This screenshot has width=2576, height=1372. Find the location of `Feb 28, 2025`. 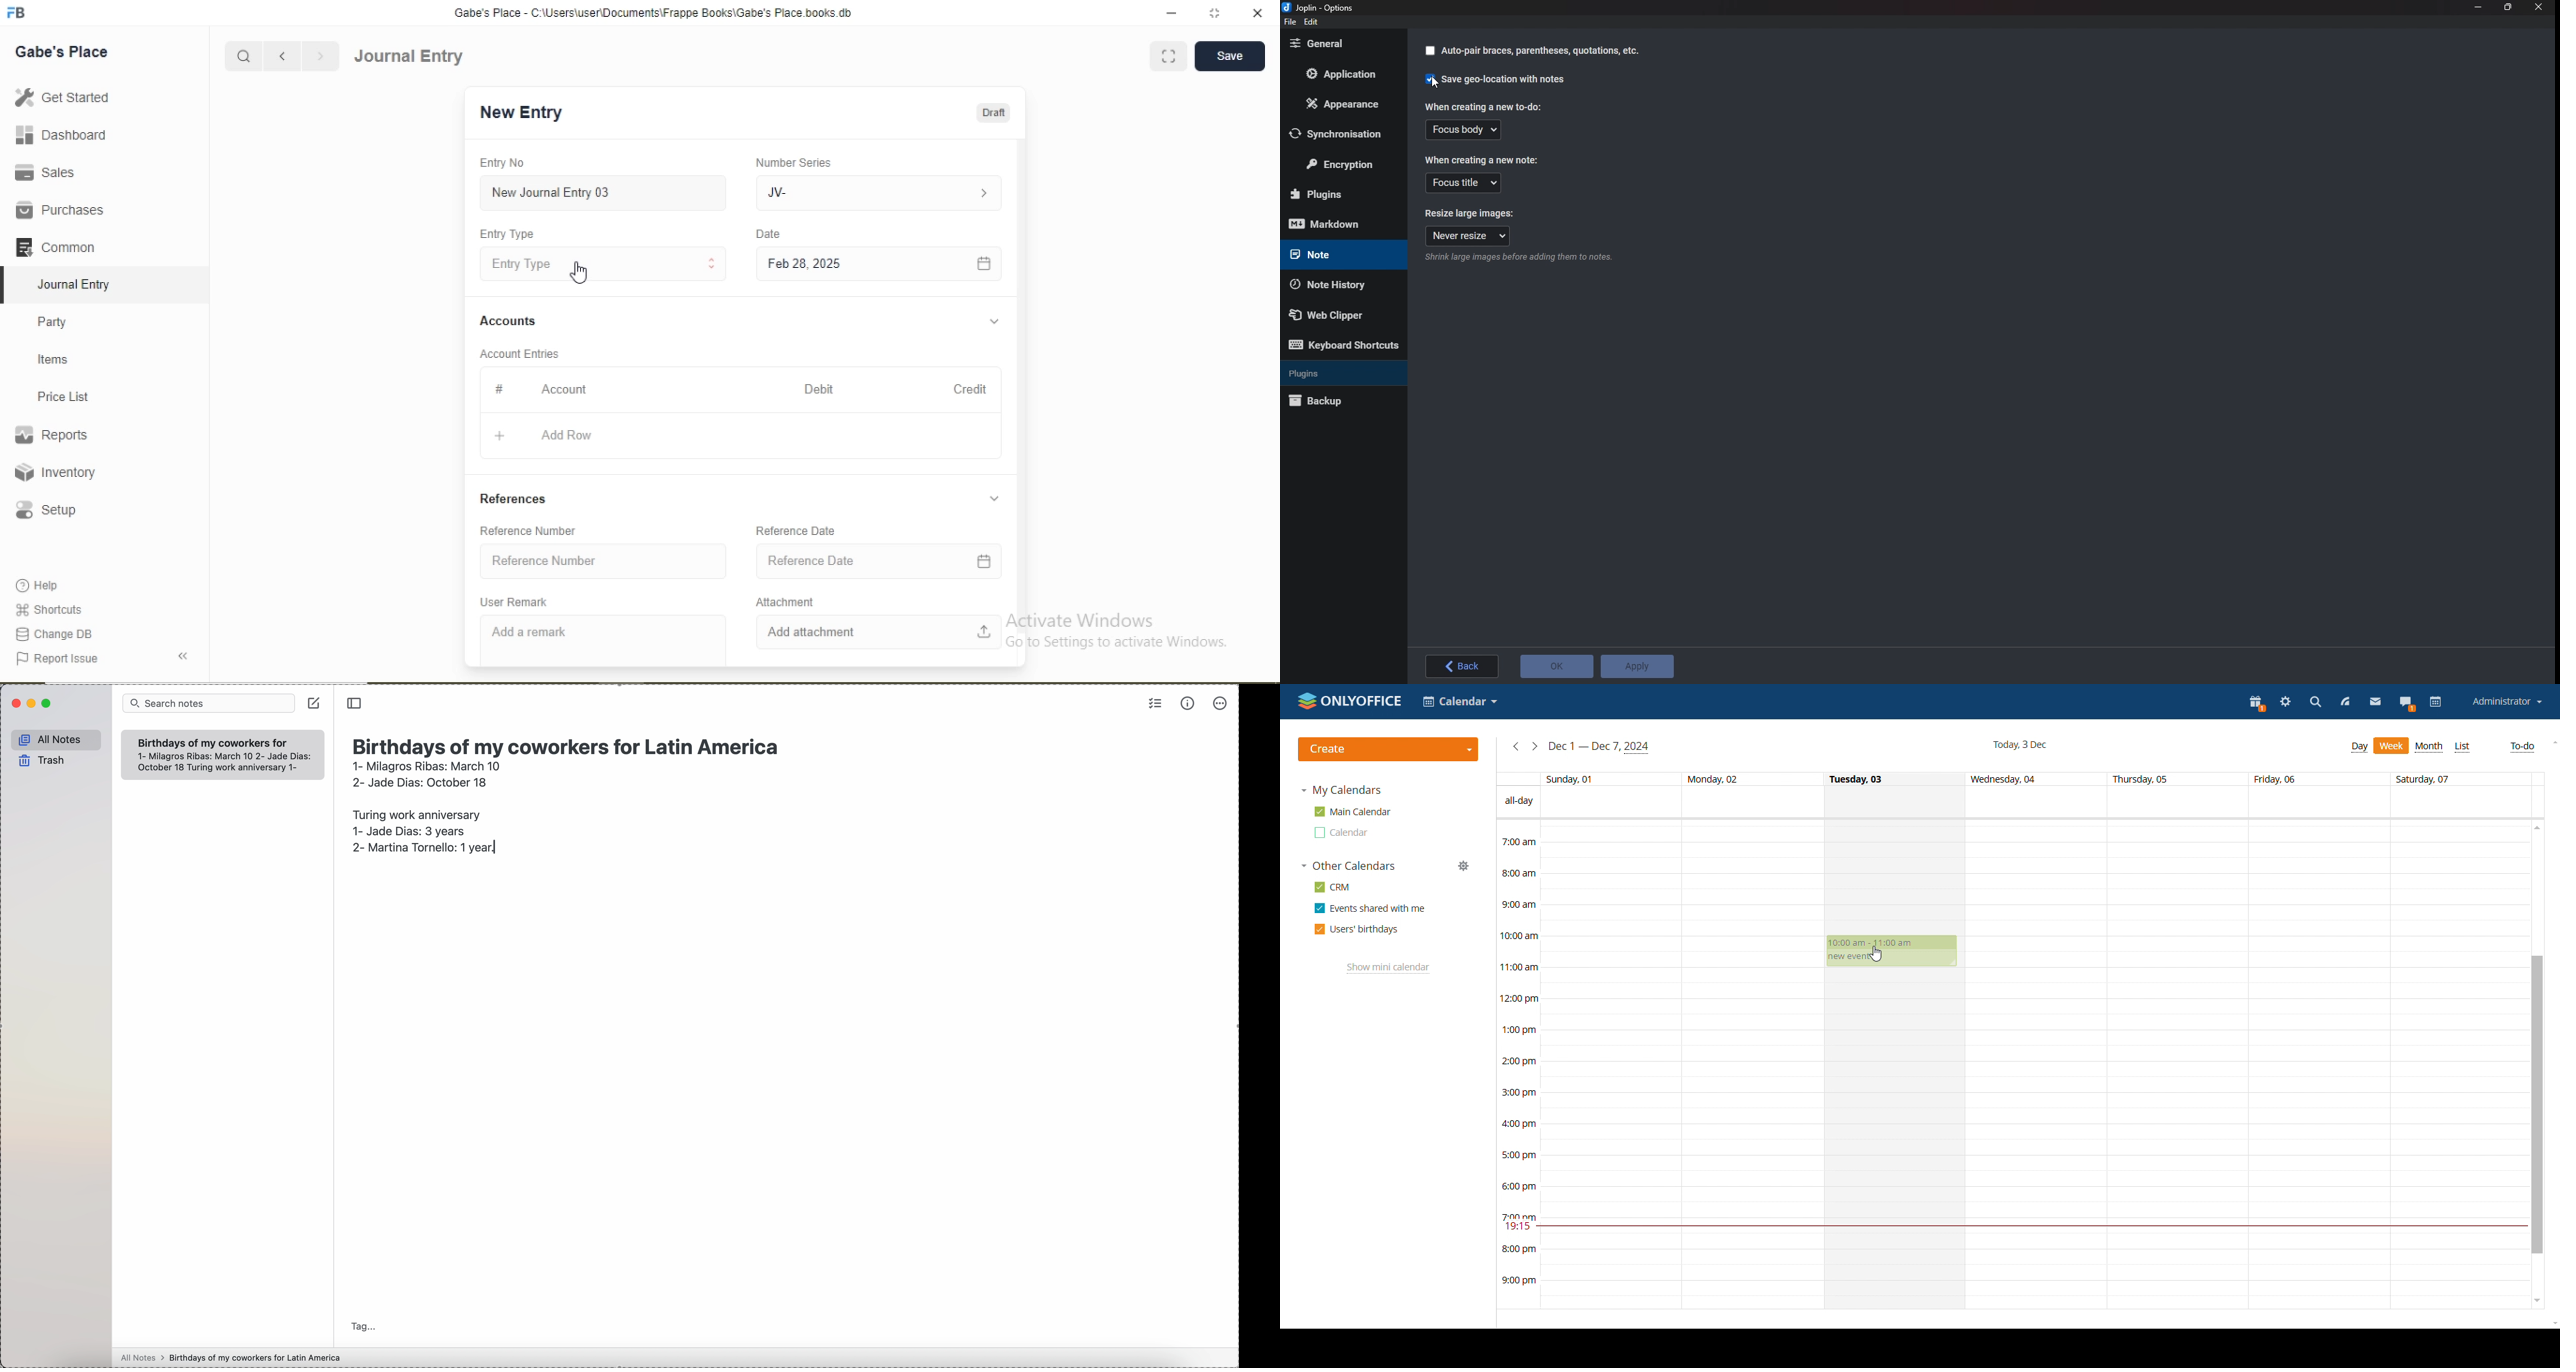

Feb 28, 2025 is located at coordinates (804, 263).